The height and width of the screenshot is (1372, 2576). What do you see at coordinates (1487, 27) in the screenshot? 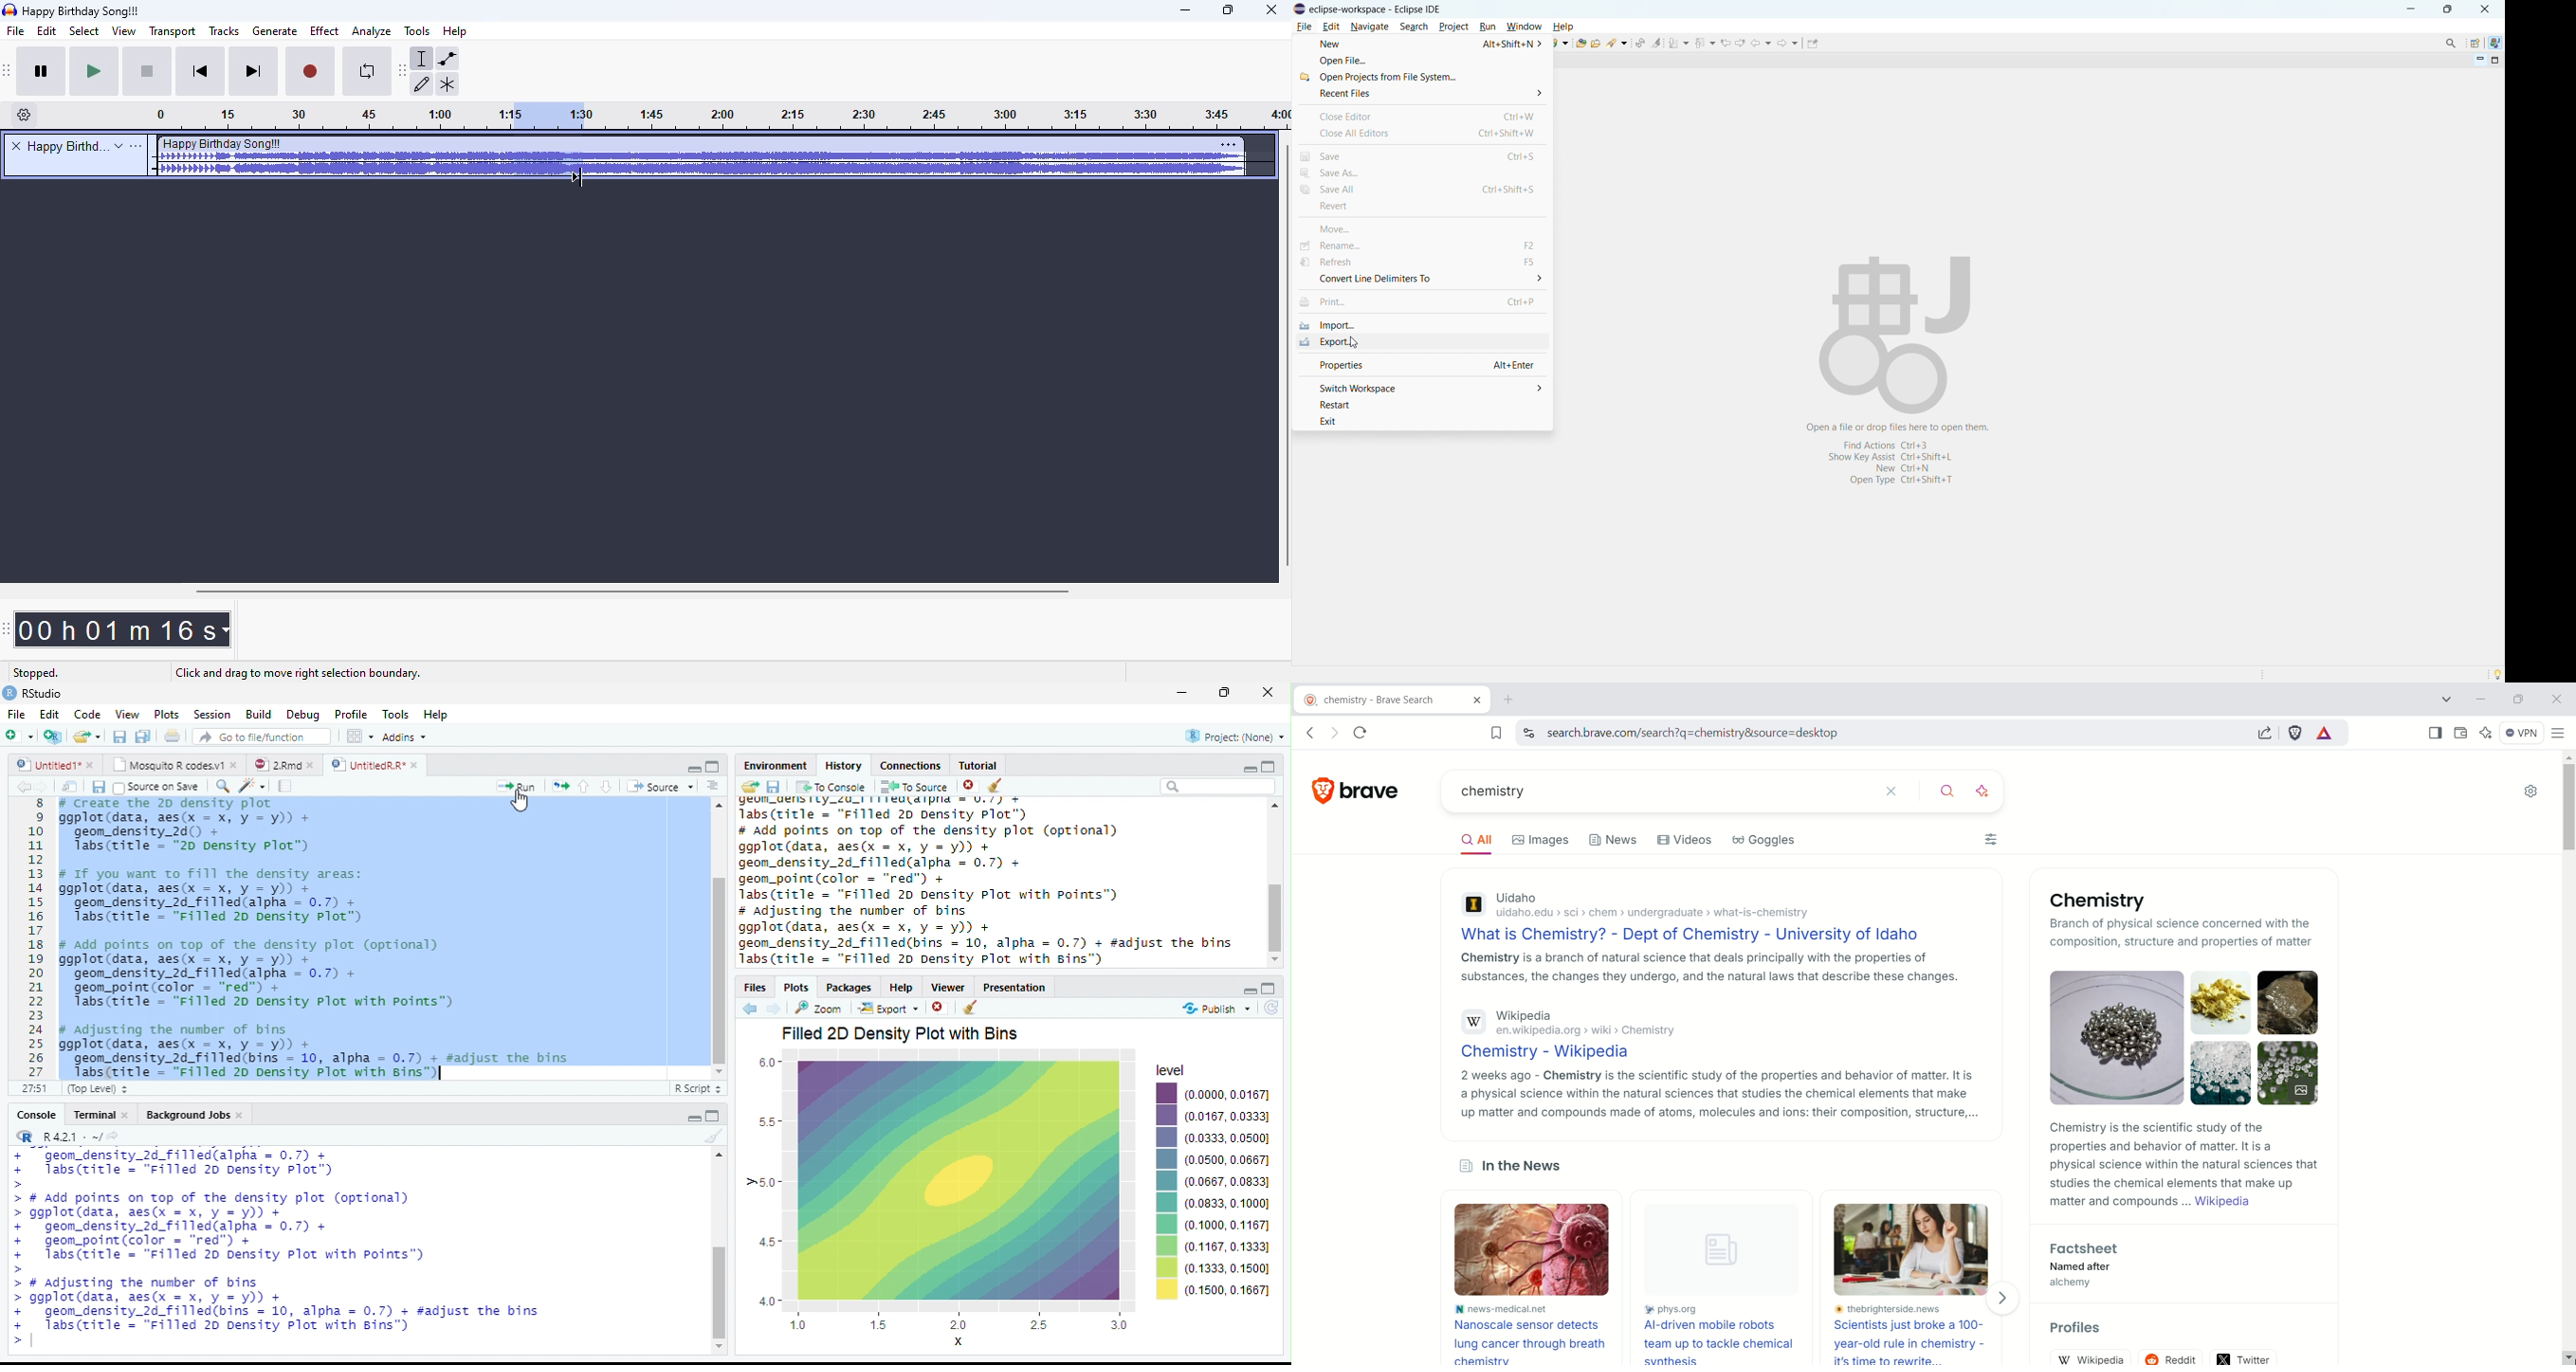
I see `run` at bounding box center [1487, 27].